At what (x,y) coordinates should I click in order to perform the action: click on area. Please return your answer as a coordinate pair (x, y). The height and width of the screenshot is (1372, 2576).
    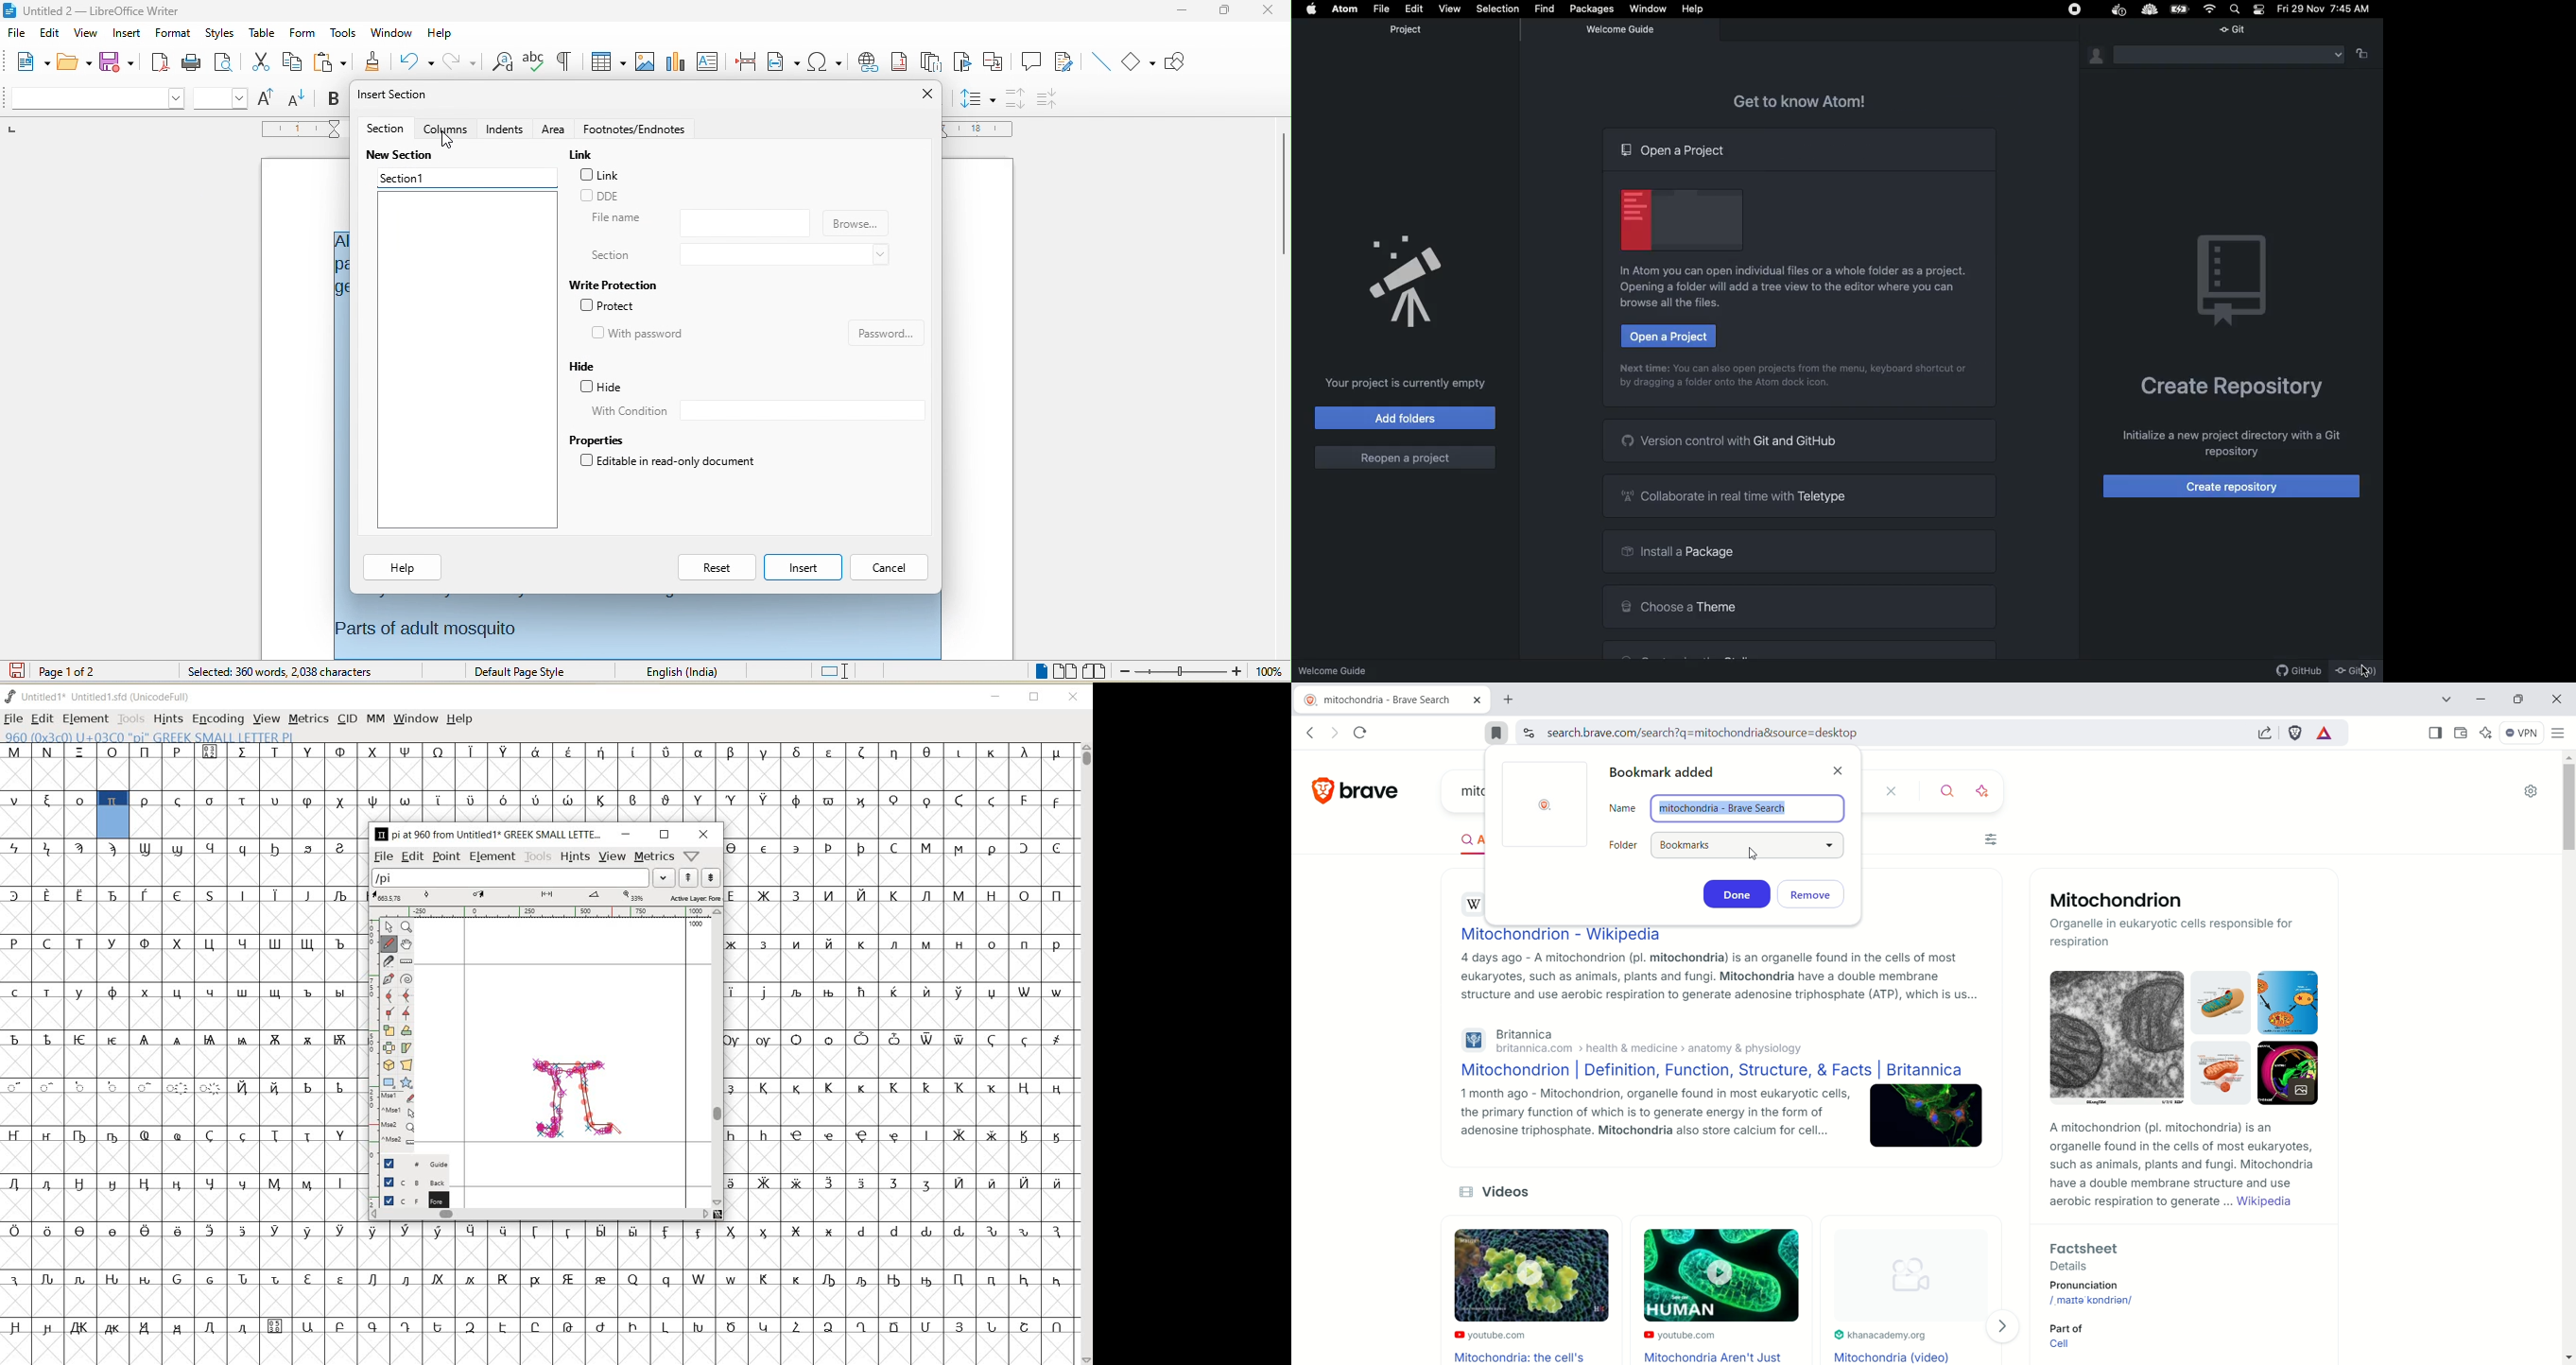
    Looking at the image, I should click on (554, 129).